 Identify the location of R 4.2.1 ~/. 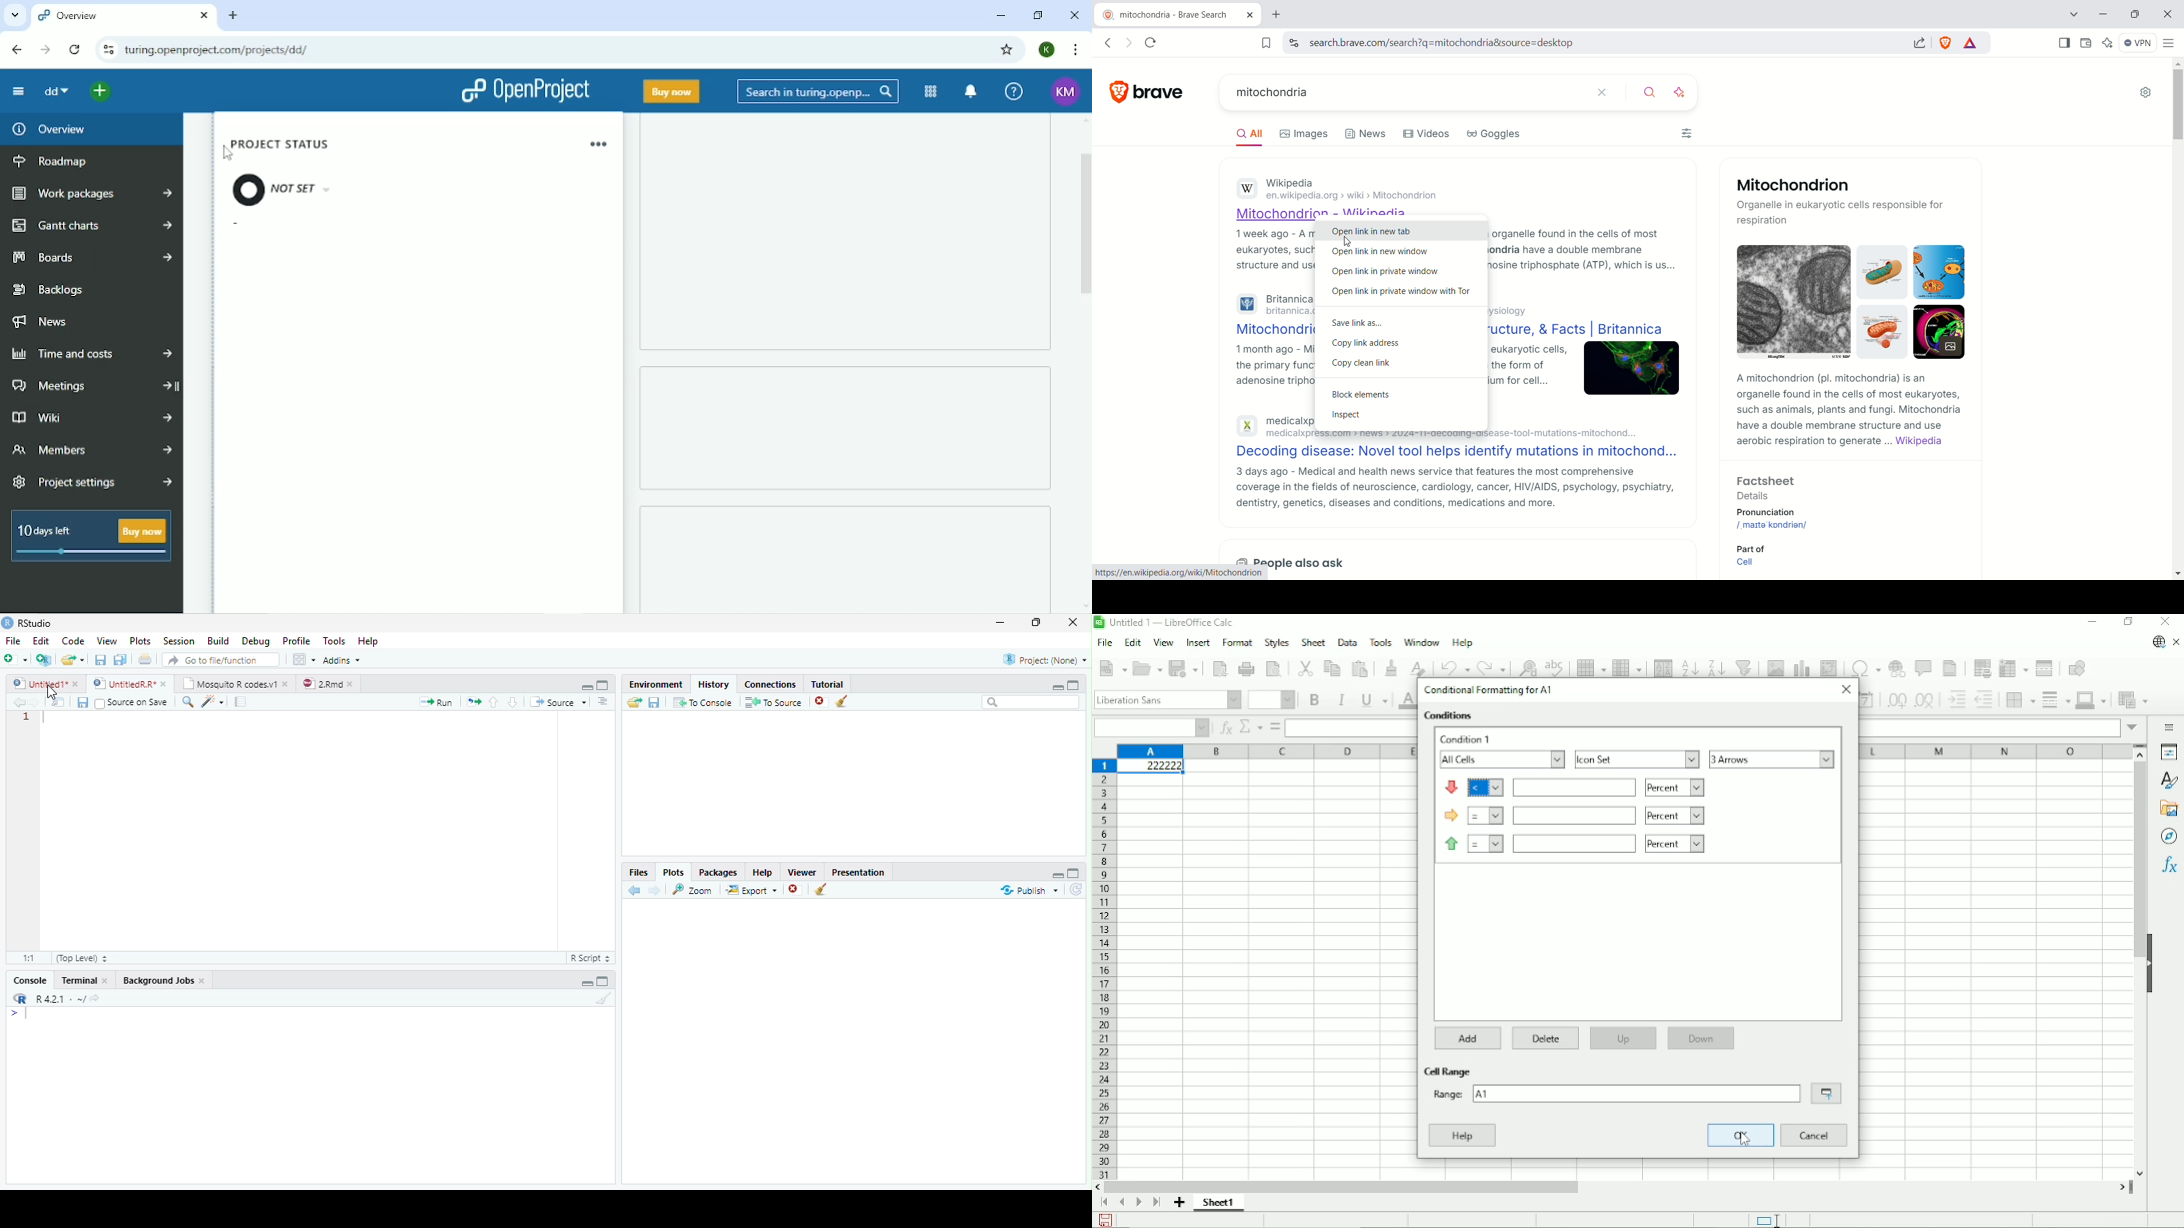
(54, 997).